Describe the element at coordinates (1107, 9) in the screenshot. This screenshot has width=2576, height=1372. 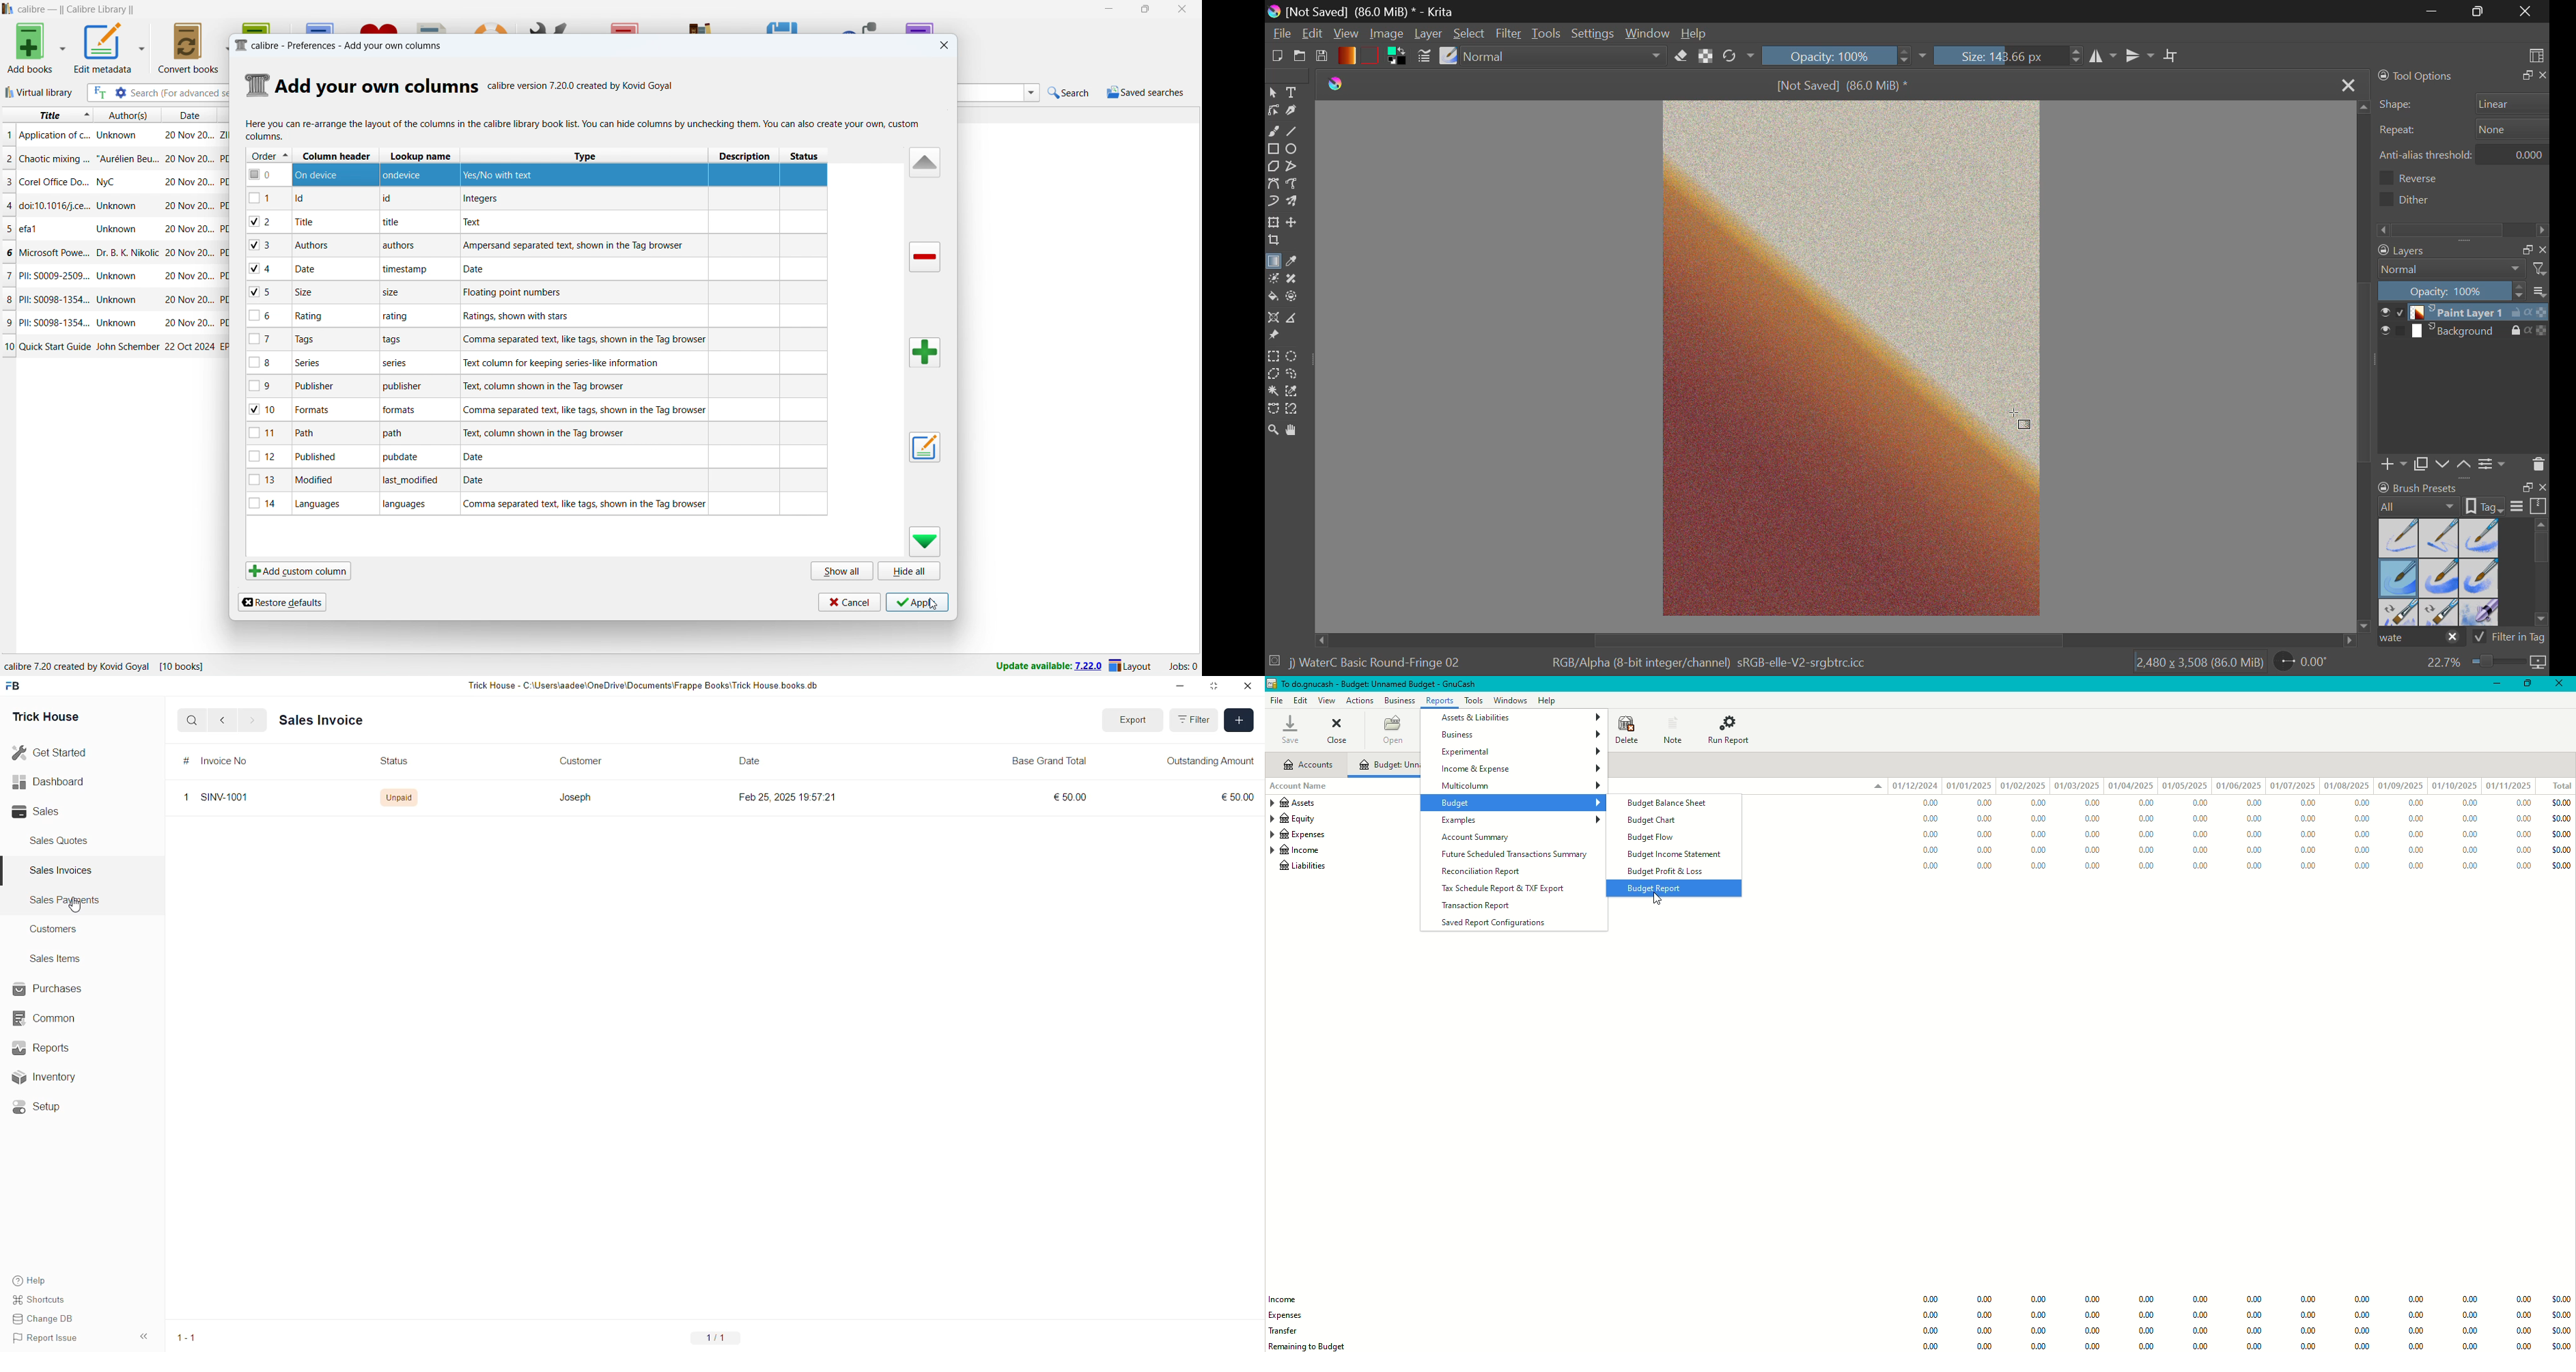
I see `minimize` at that location.